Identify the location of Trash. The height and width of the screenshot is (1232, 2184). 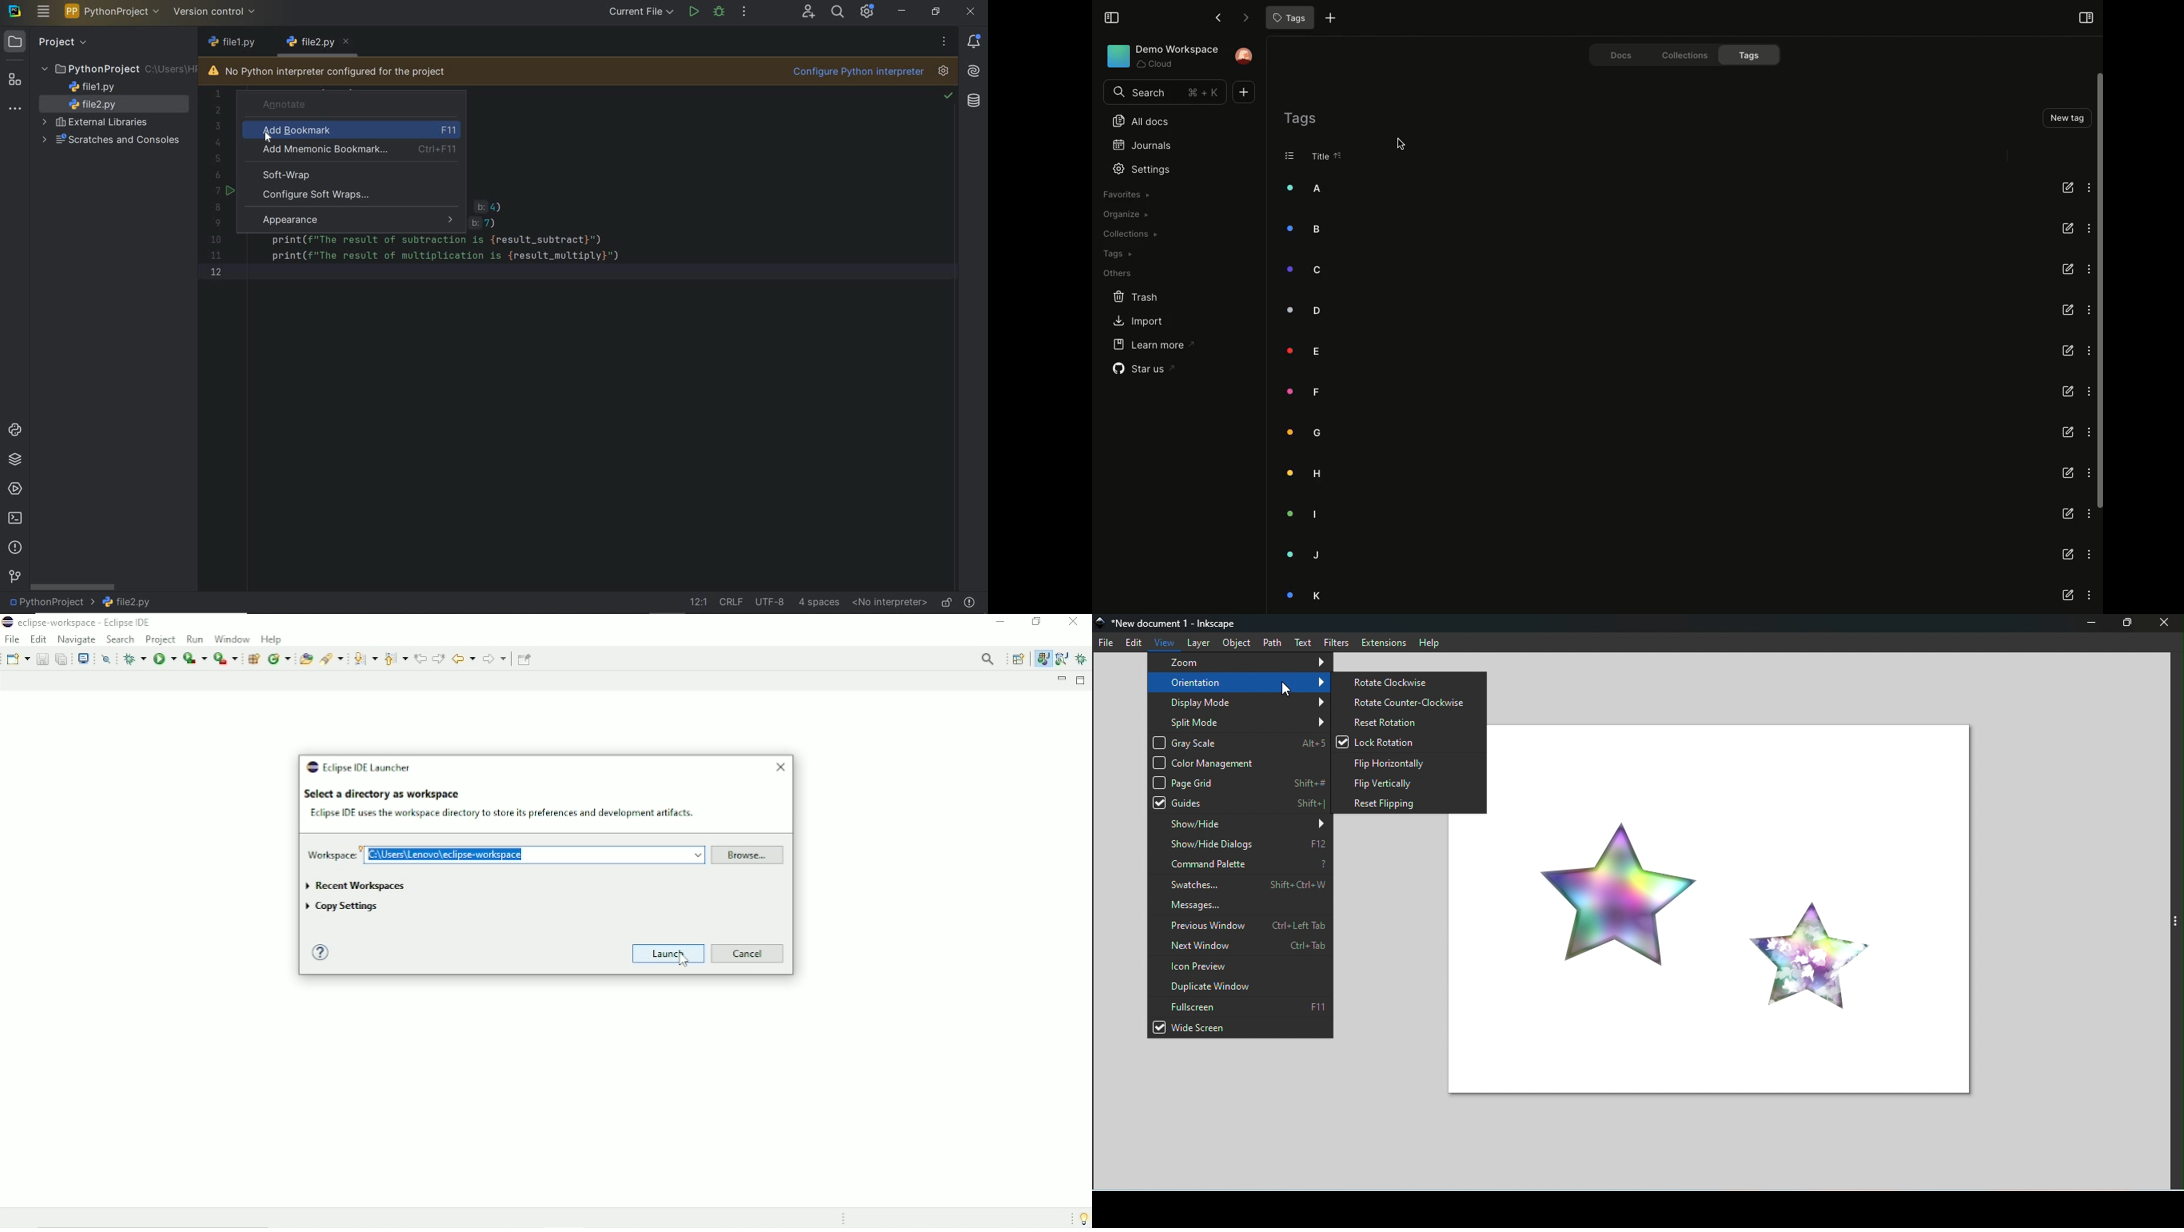
(1127, 296).